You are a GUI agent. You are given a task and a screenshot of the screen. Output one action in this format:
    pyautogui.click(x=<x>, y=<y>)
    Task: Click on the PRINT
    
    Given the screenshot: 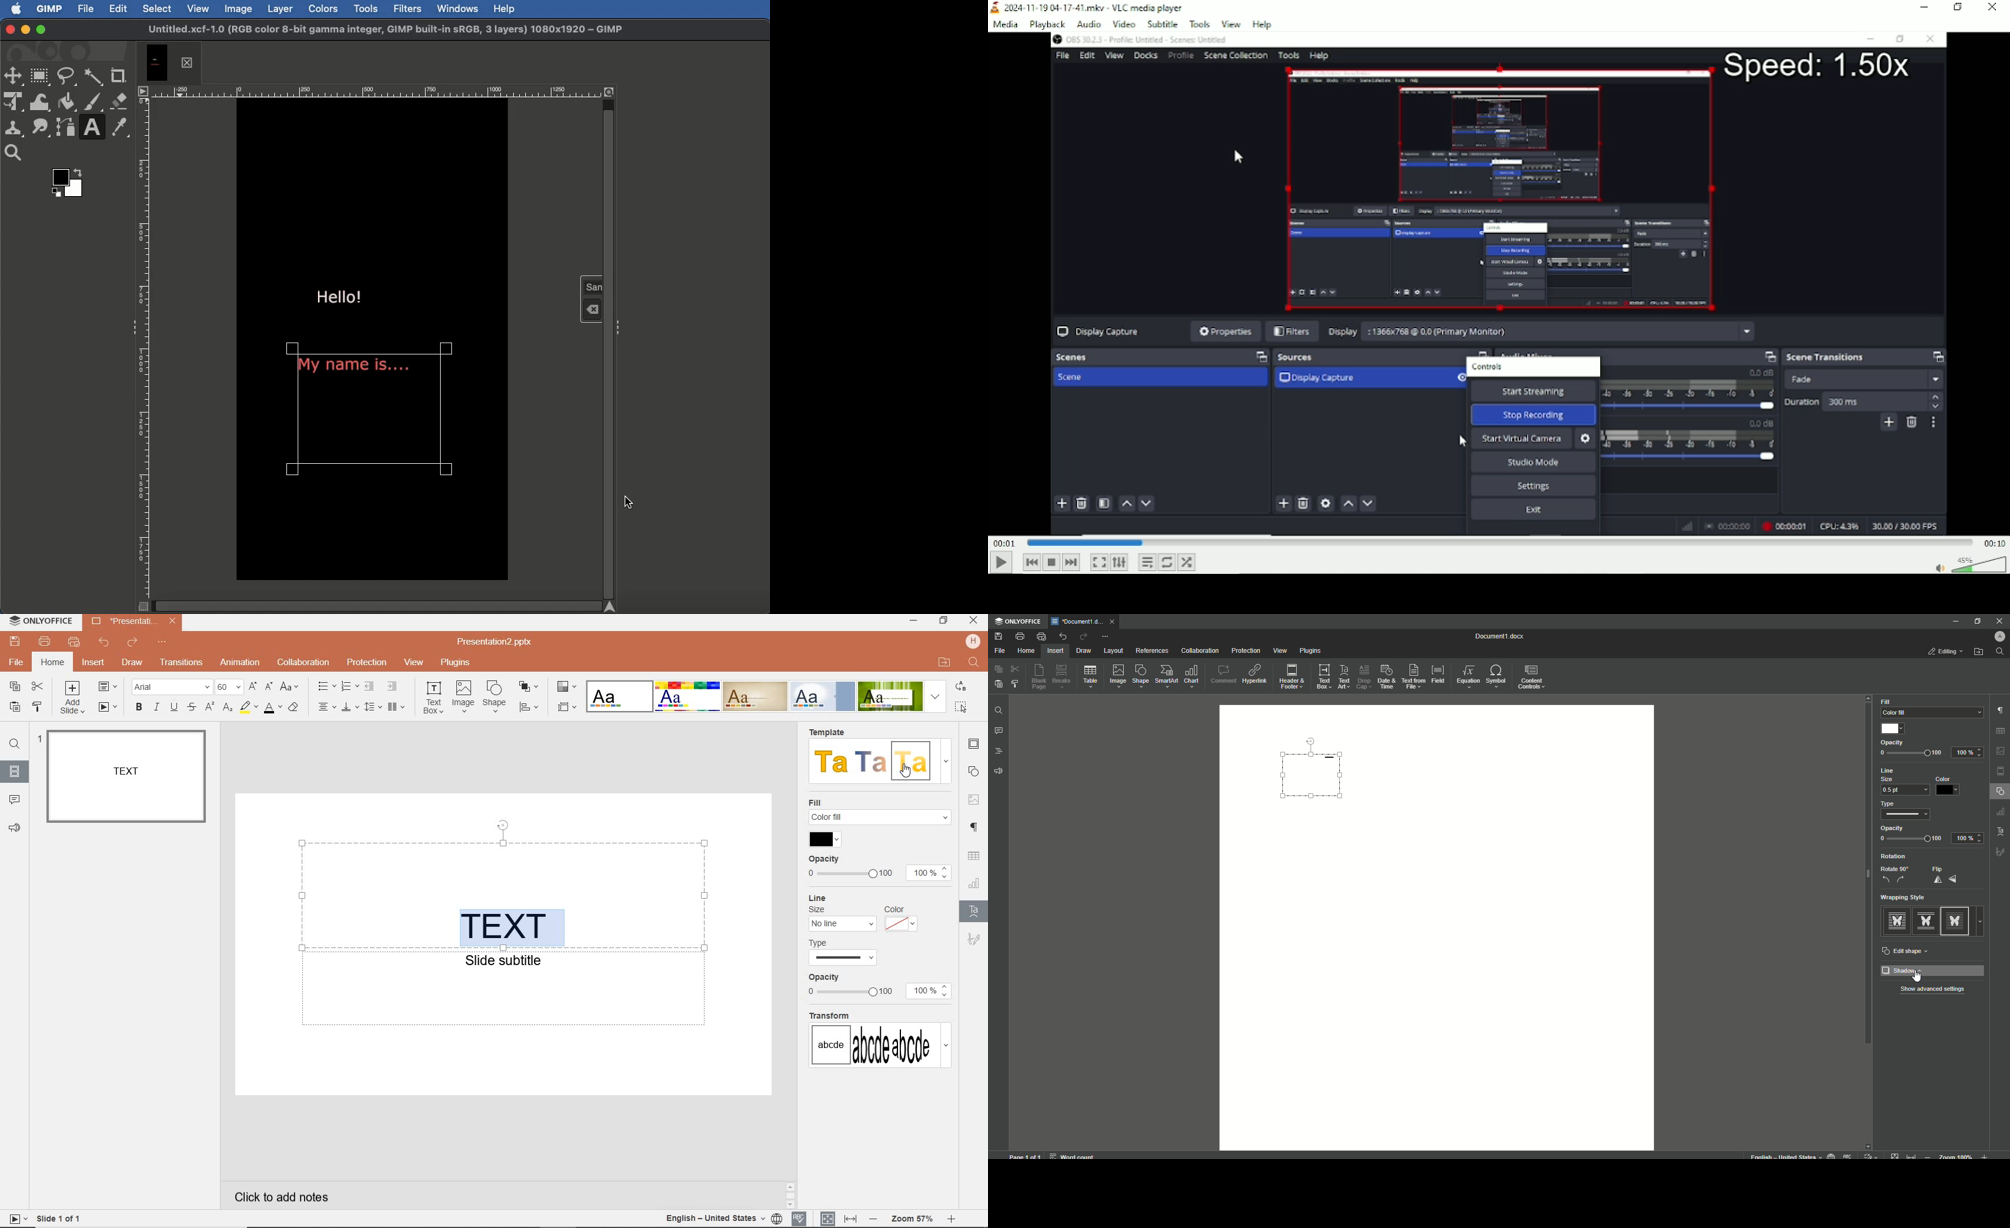 What is the action you would take?
    pyautogui.click(x=45, y=642)
    